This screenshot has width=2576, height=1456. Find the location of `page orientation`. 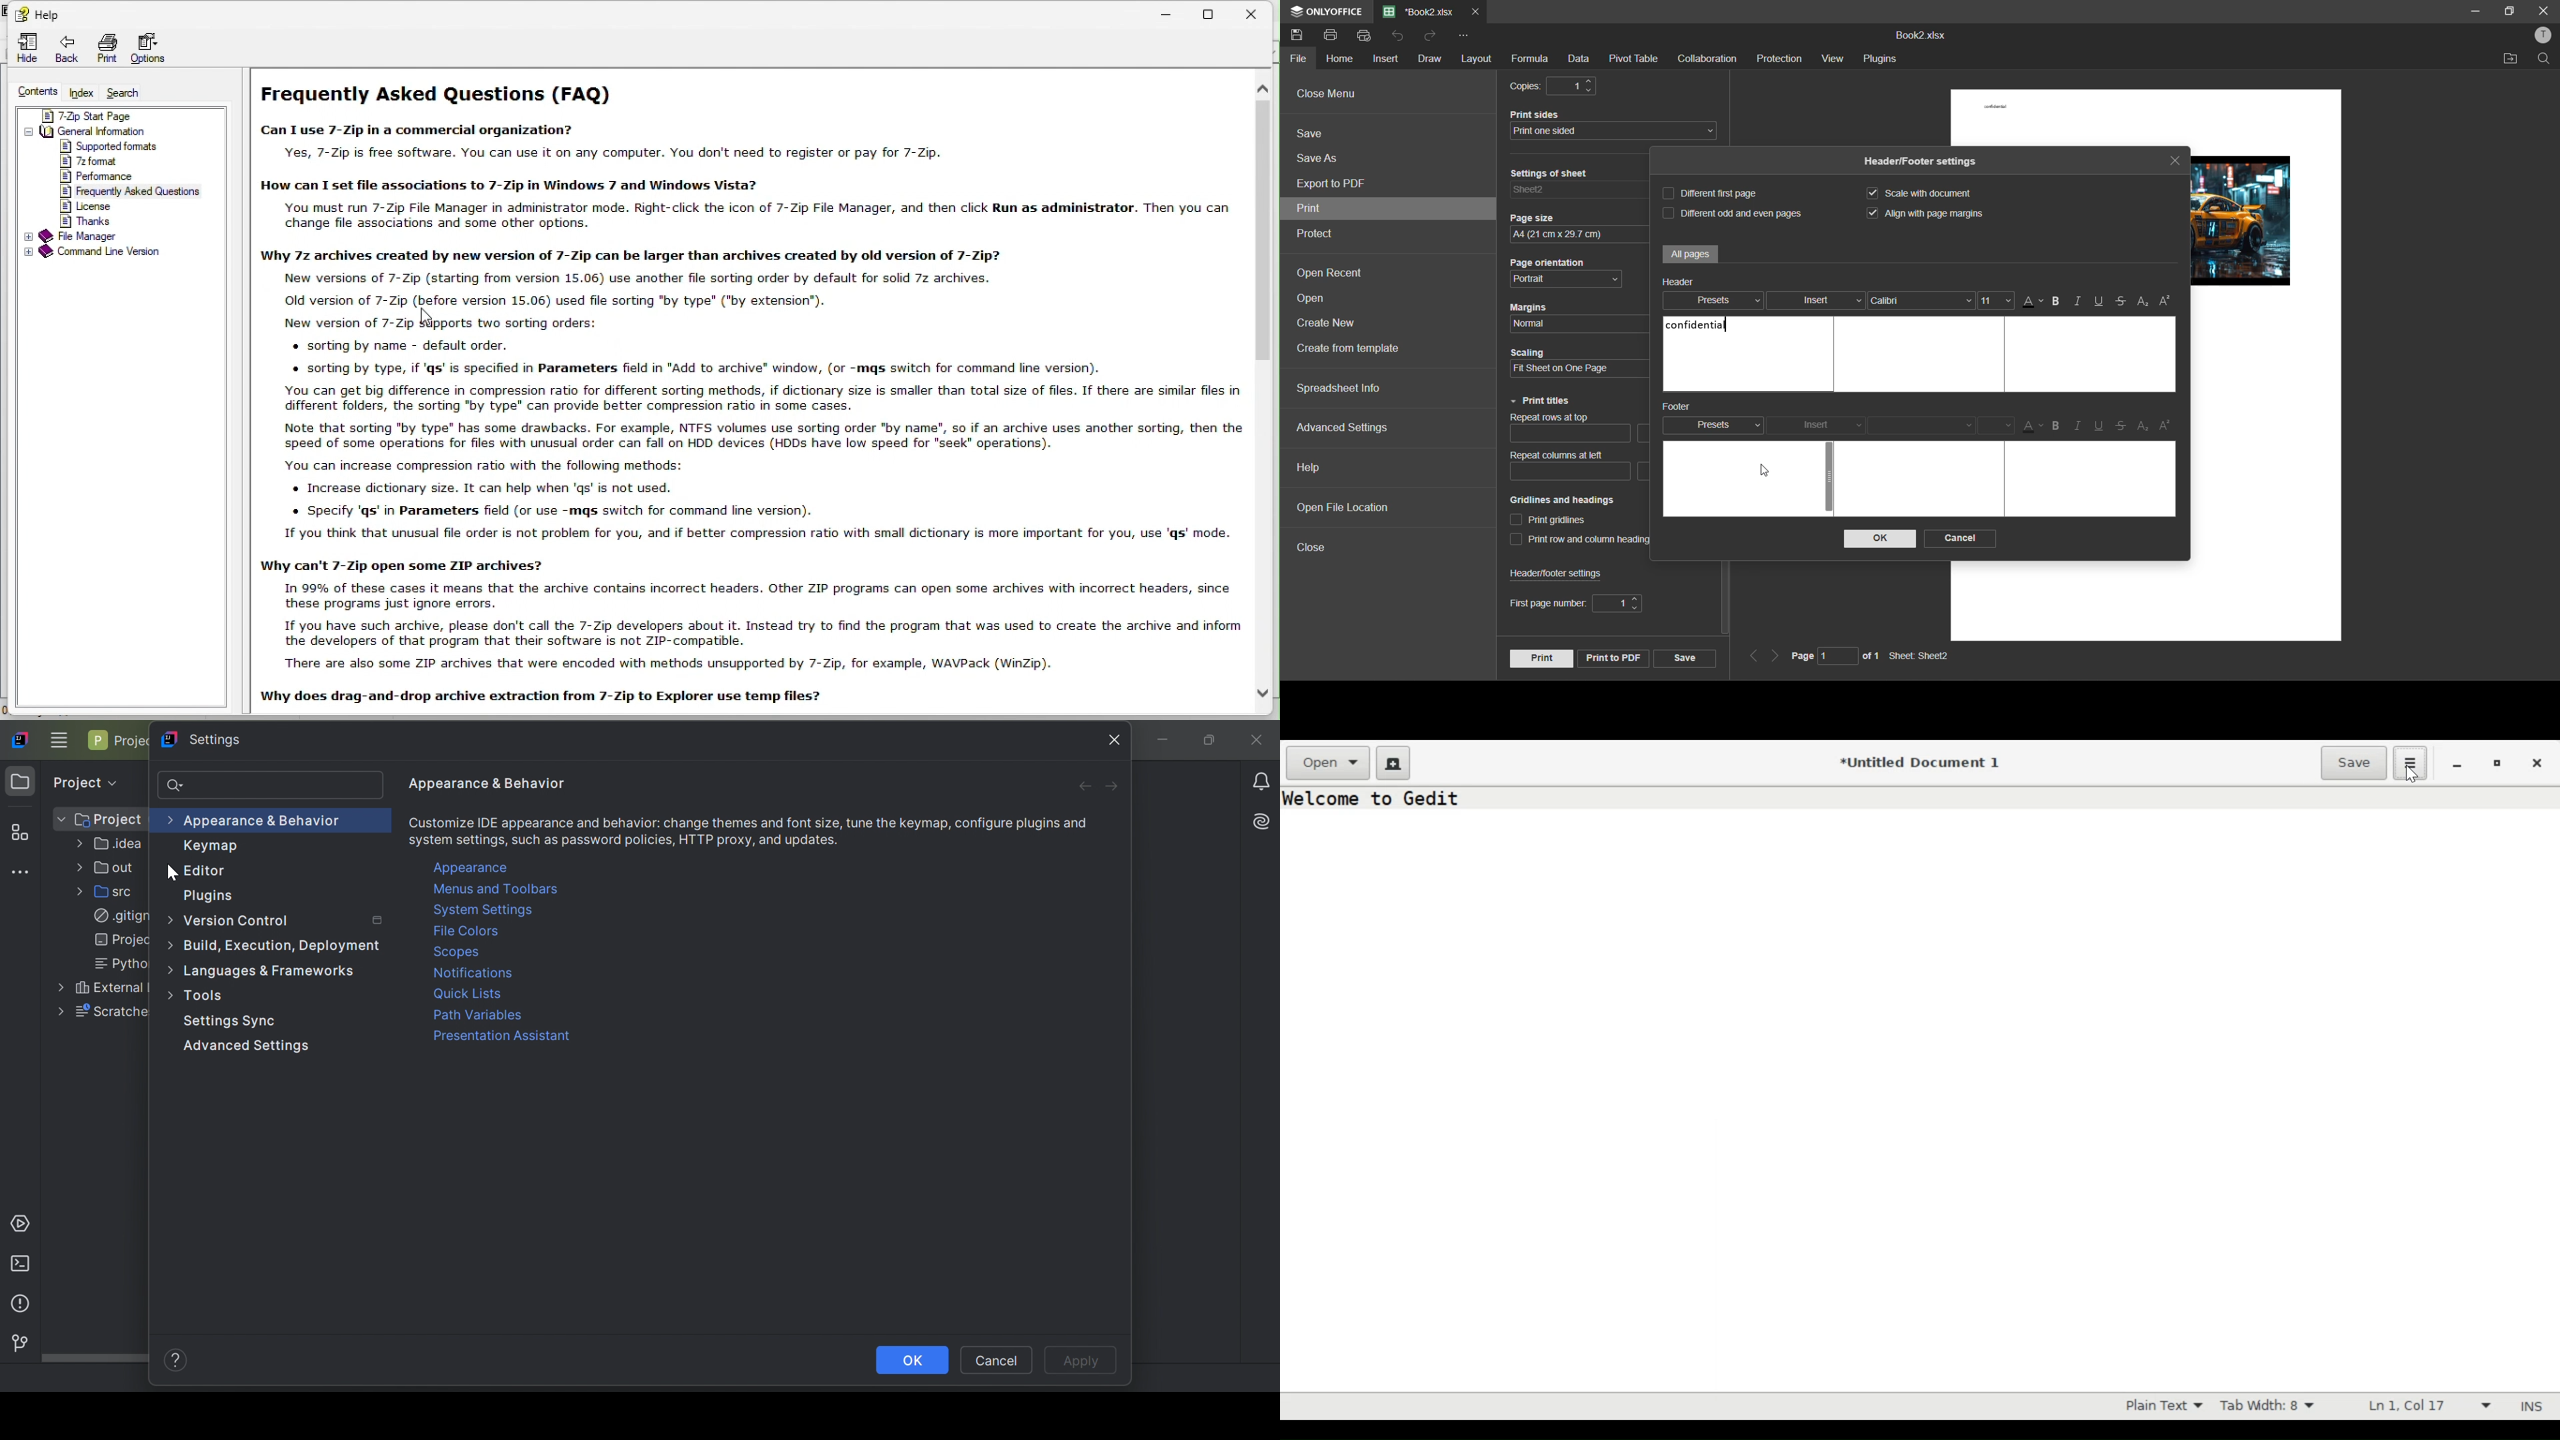

page orientation is located at coordinates (1565, 281).